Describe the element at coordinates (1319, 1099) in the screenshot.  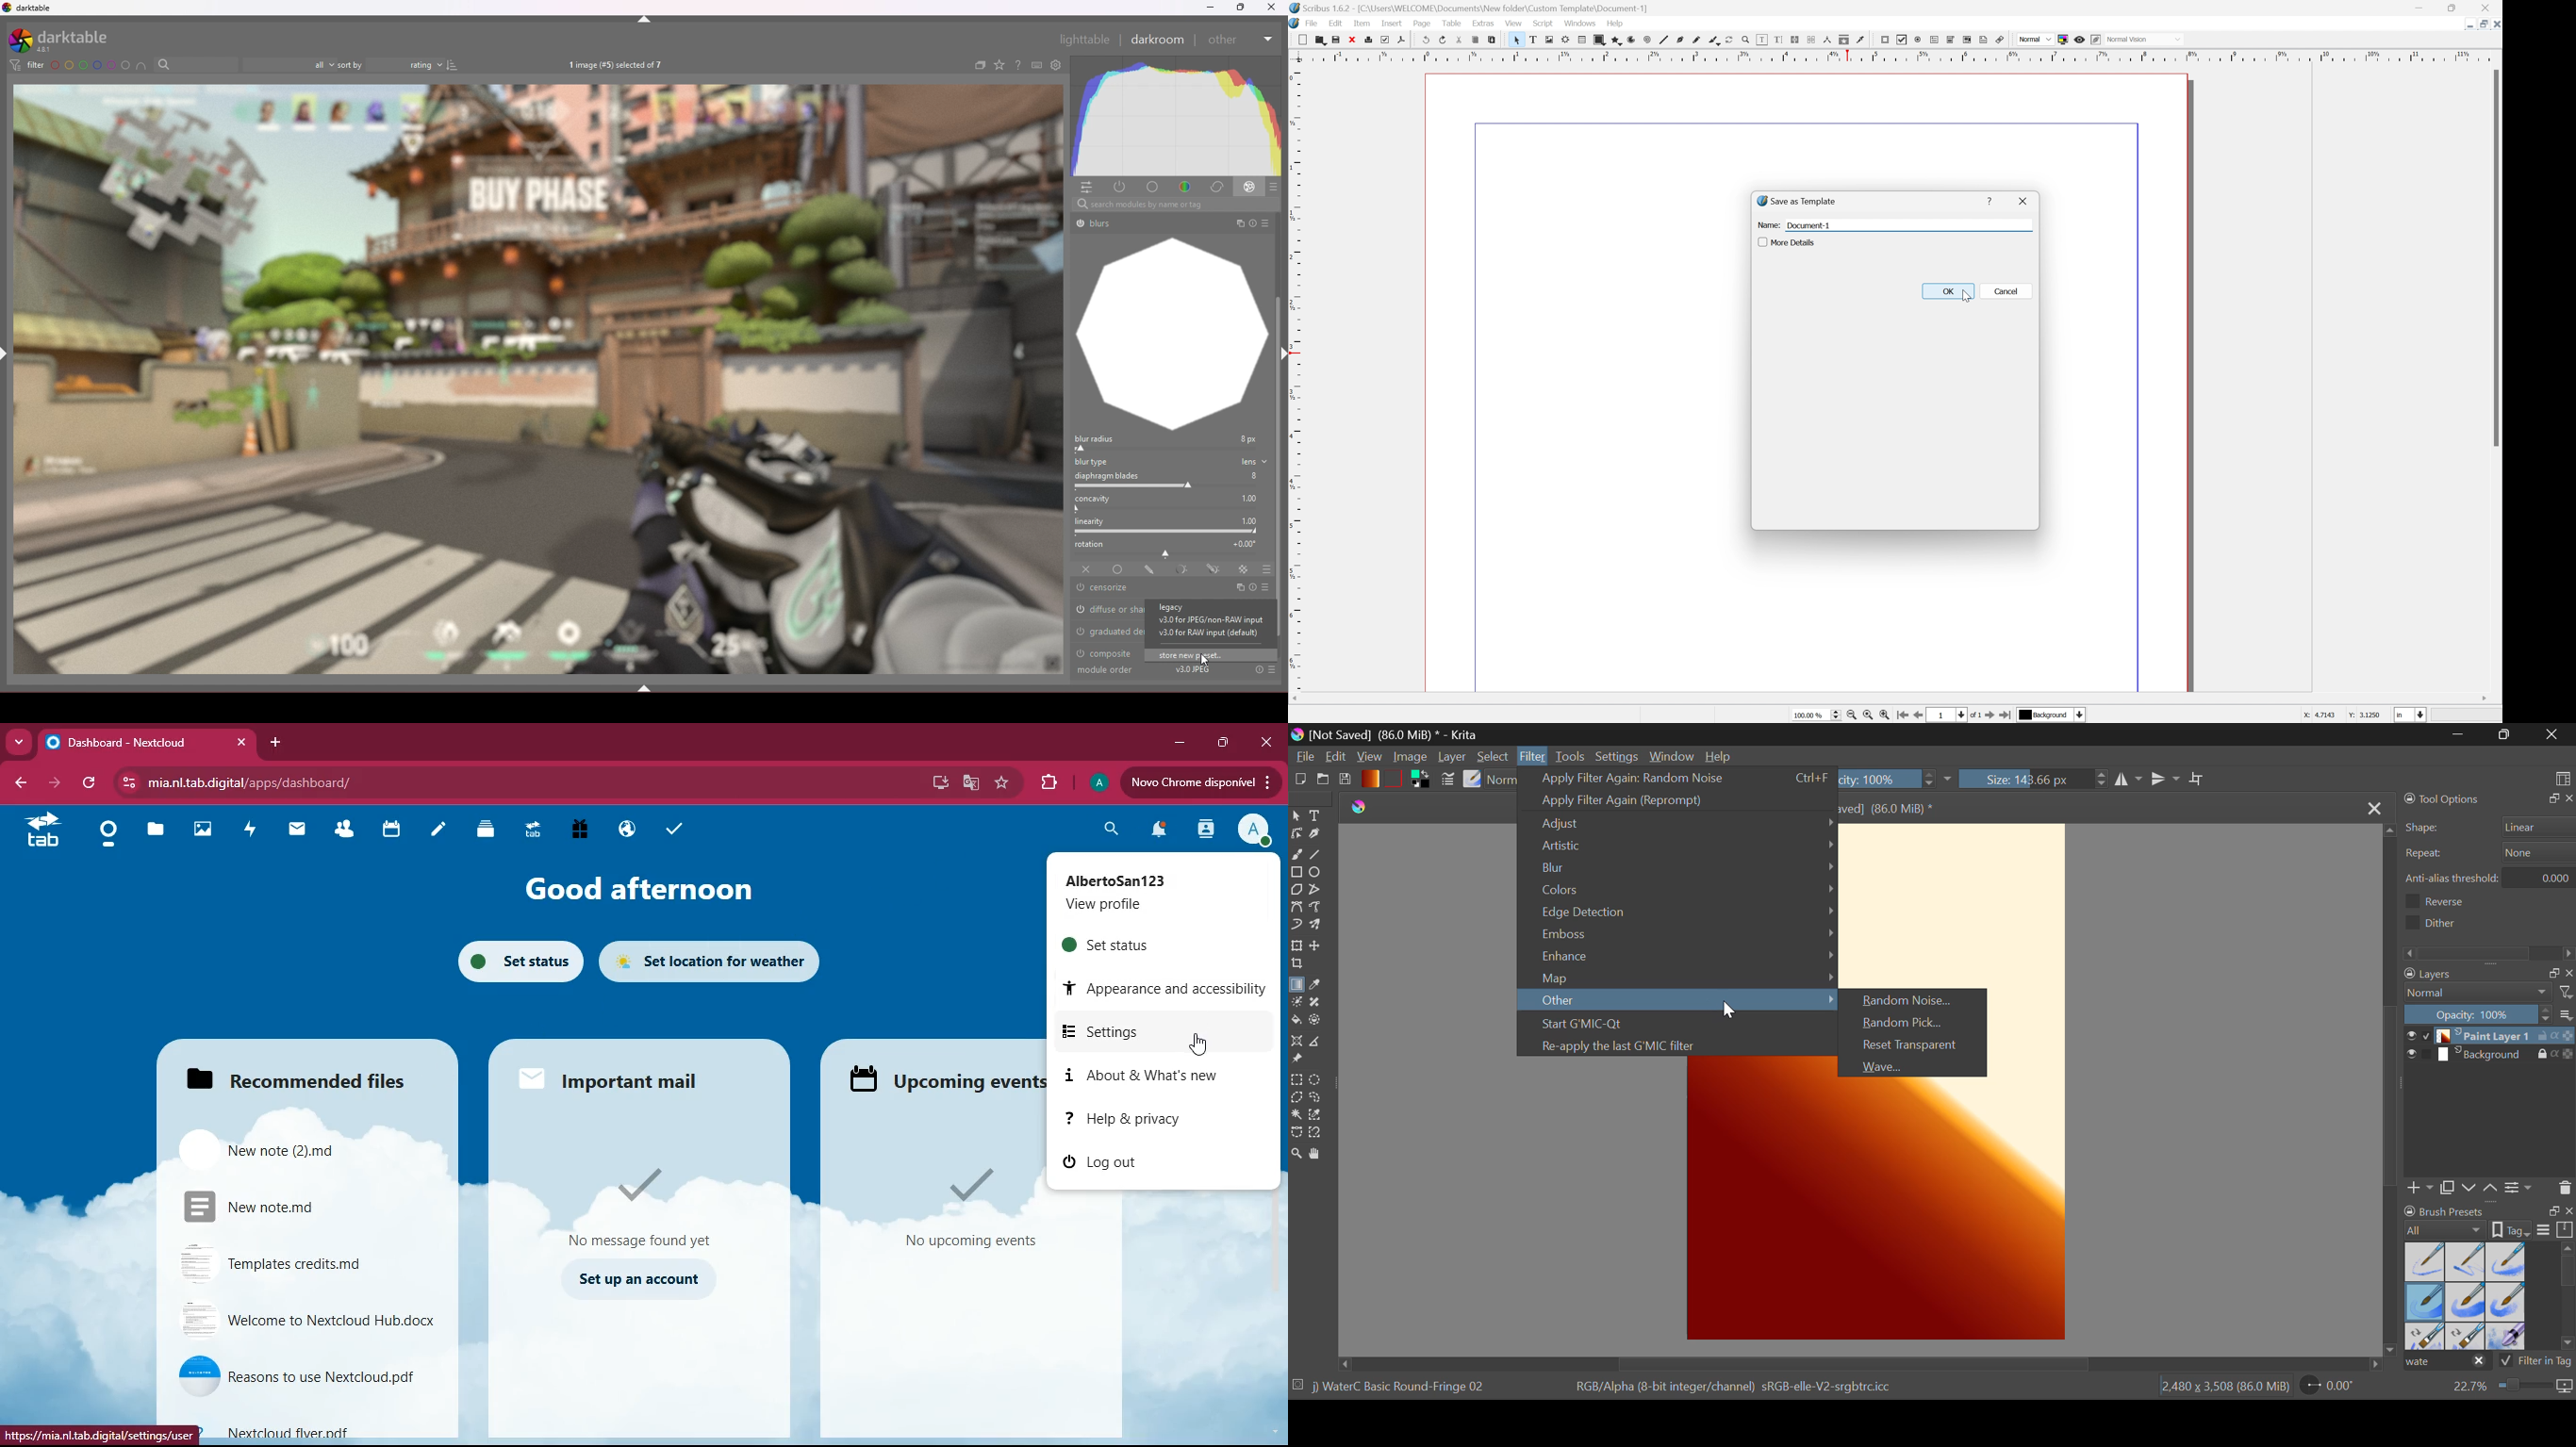
I see `Freehand Selection` at that location.